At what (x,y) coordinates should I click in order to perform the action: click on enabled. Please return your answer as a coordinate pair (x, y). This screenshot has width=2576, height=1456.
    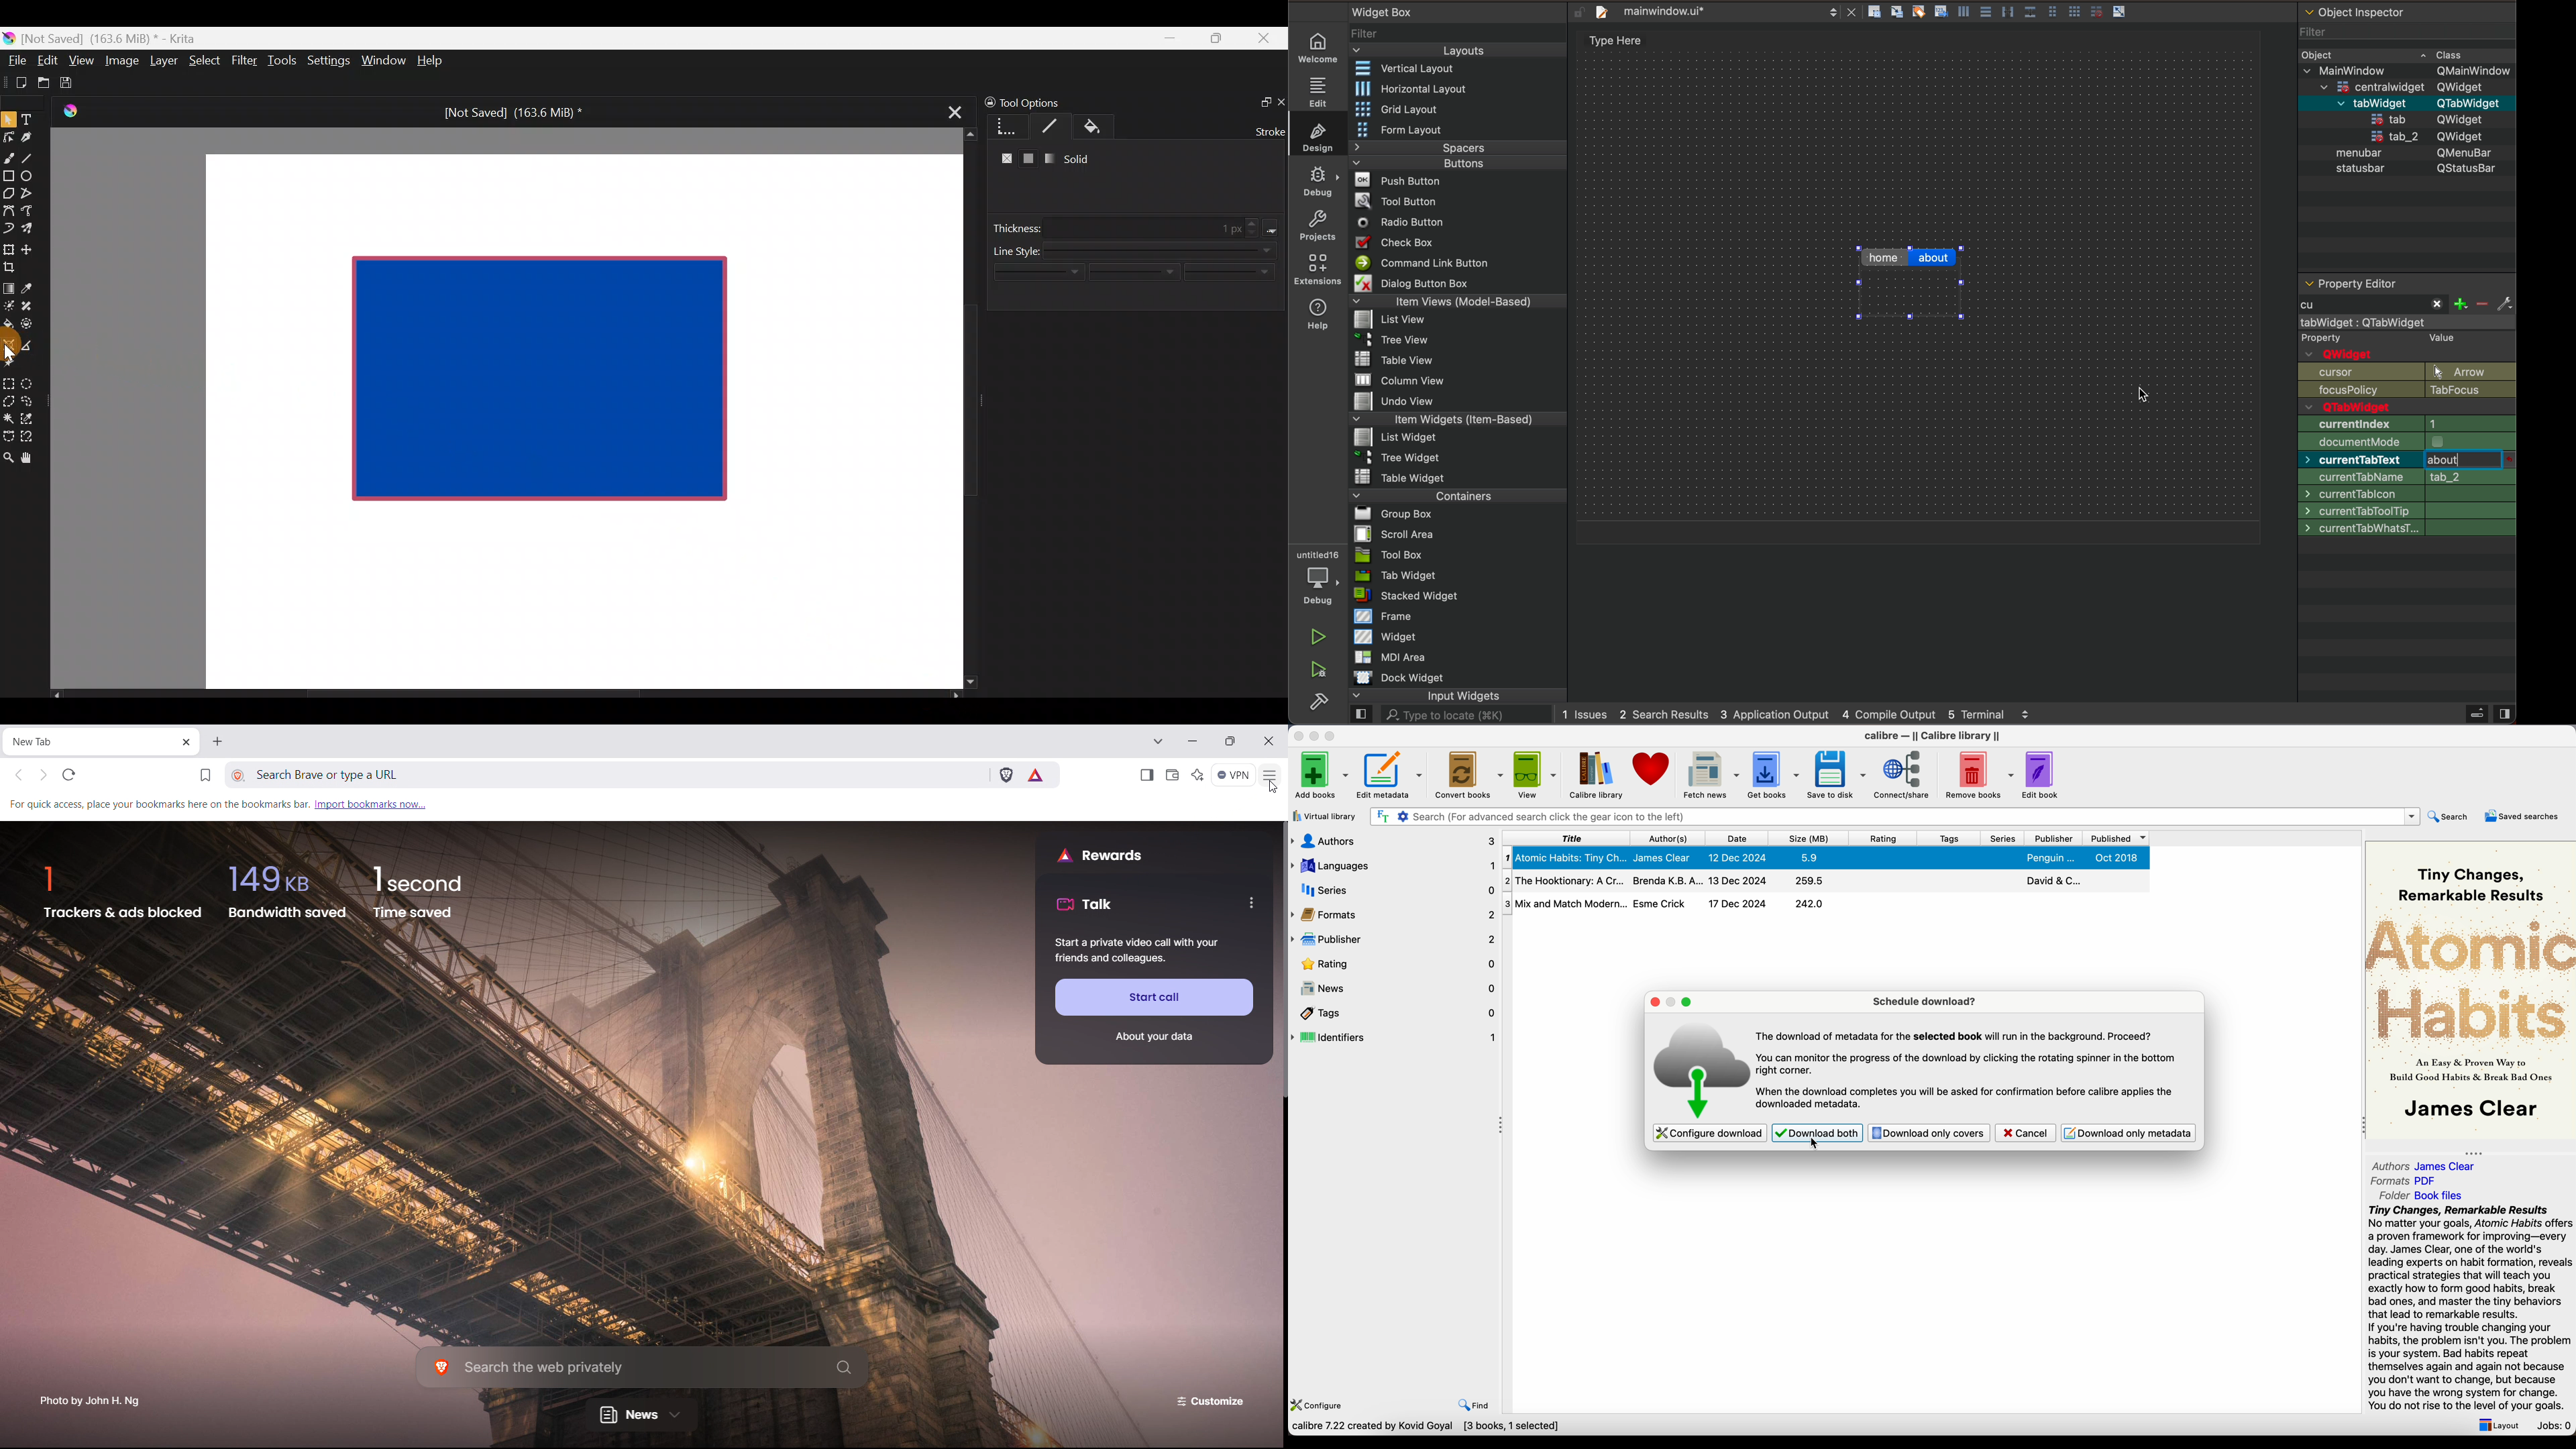
    Looking at the image, I should click on (2405, 406).